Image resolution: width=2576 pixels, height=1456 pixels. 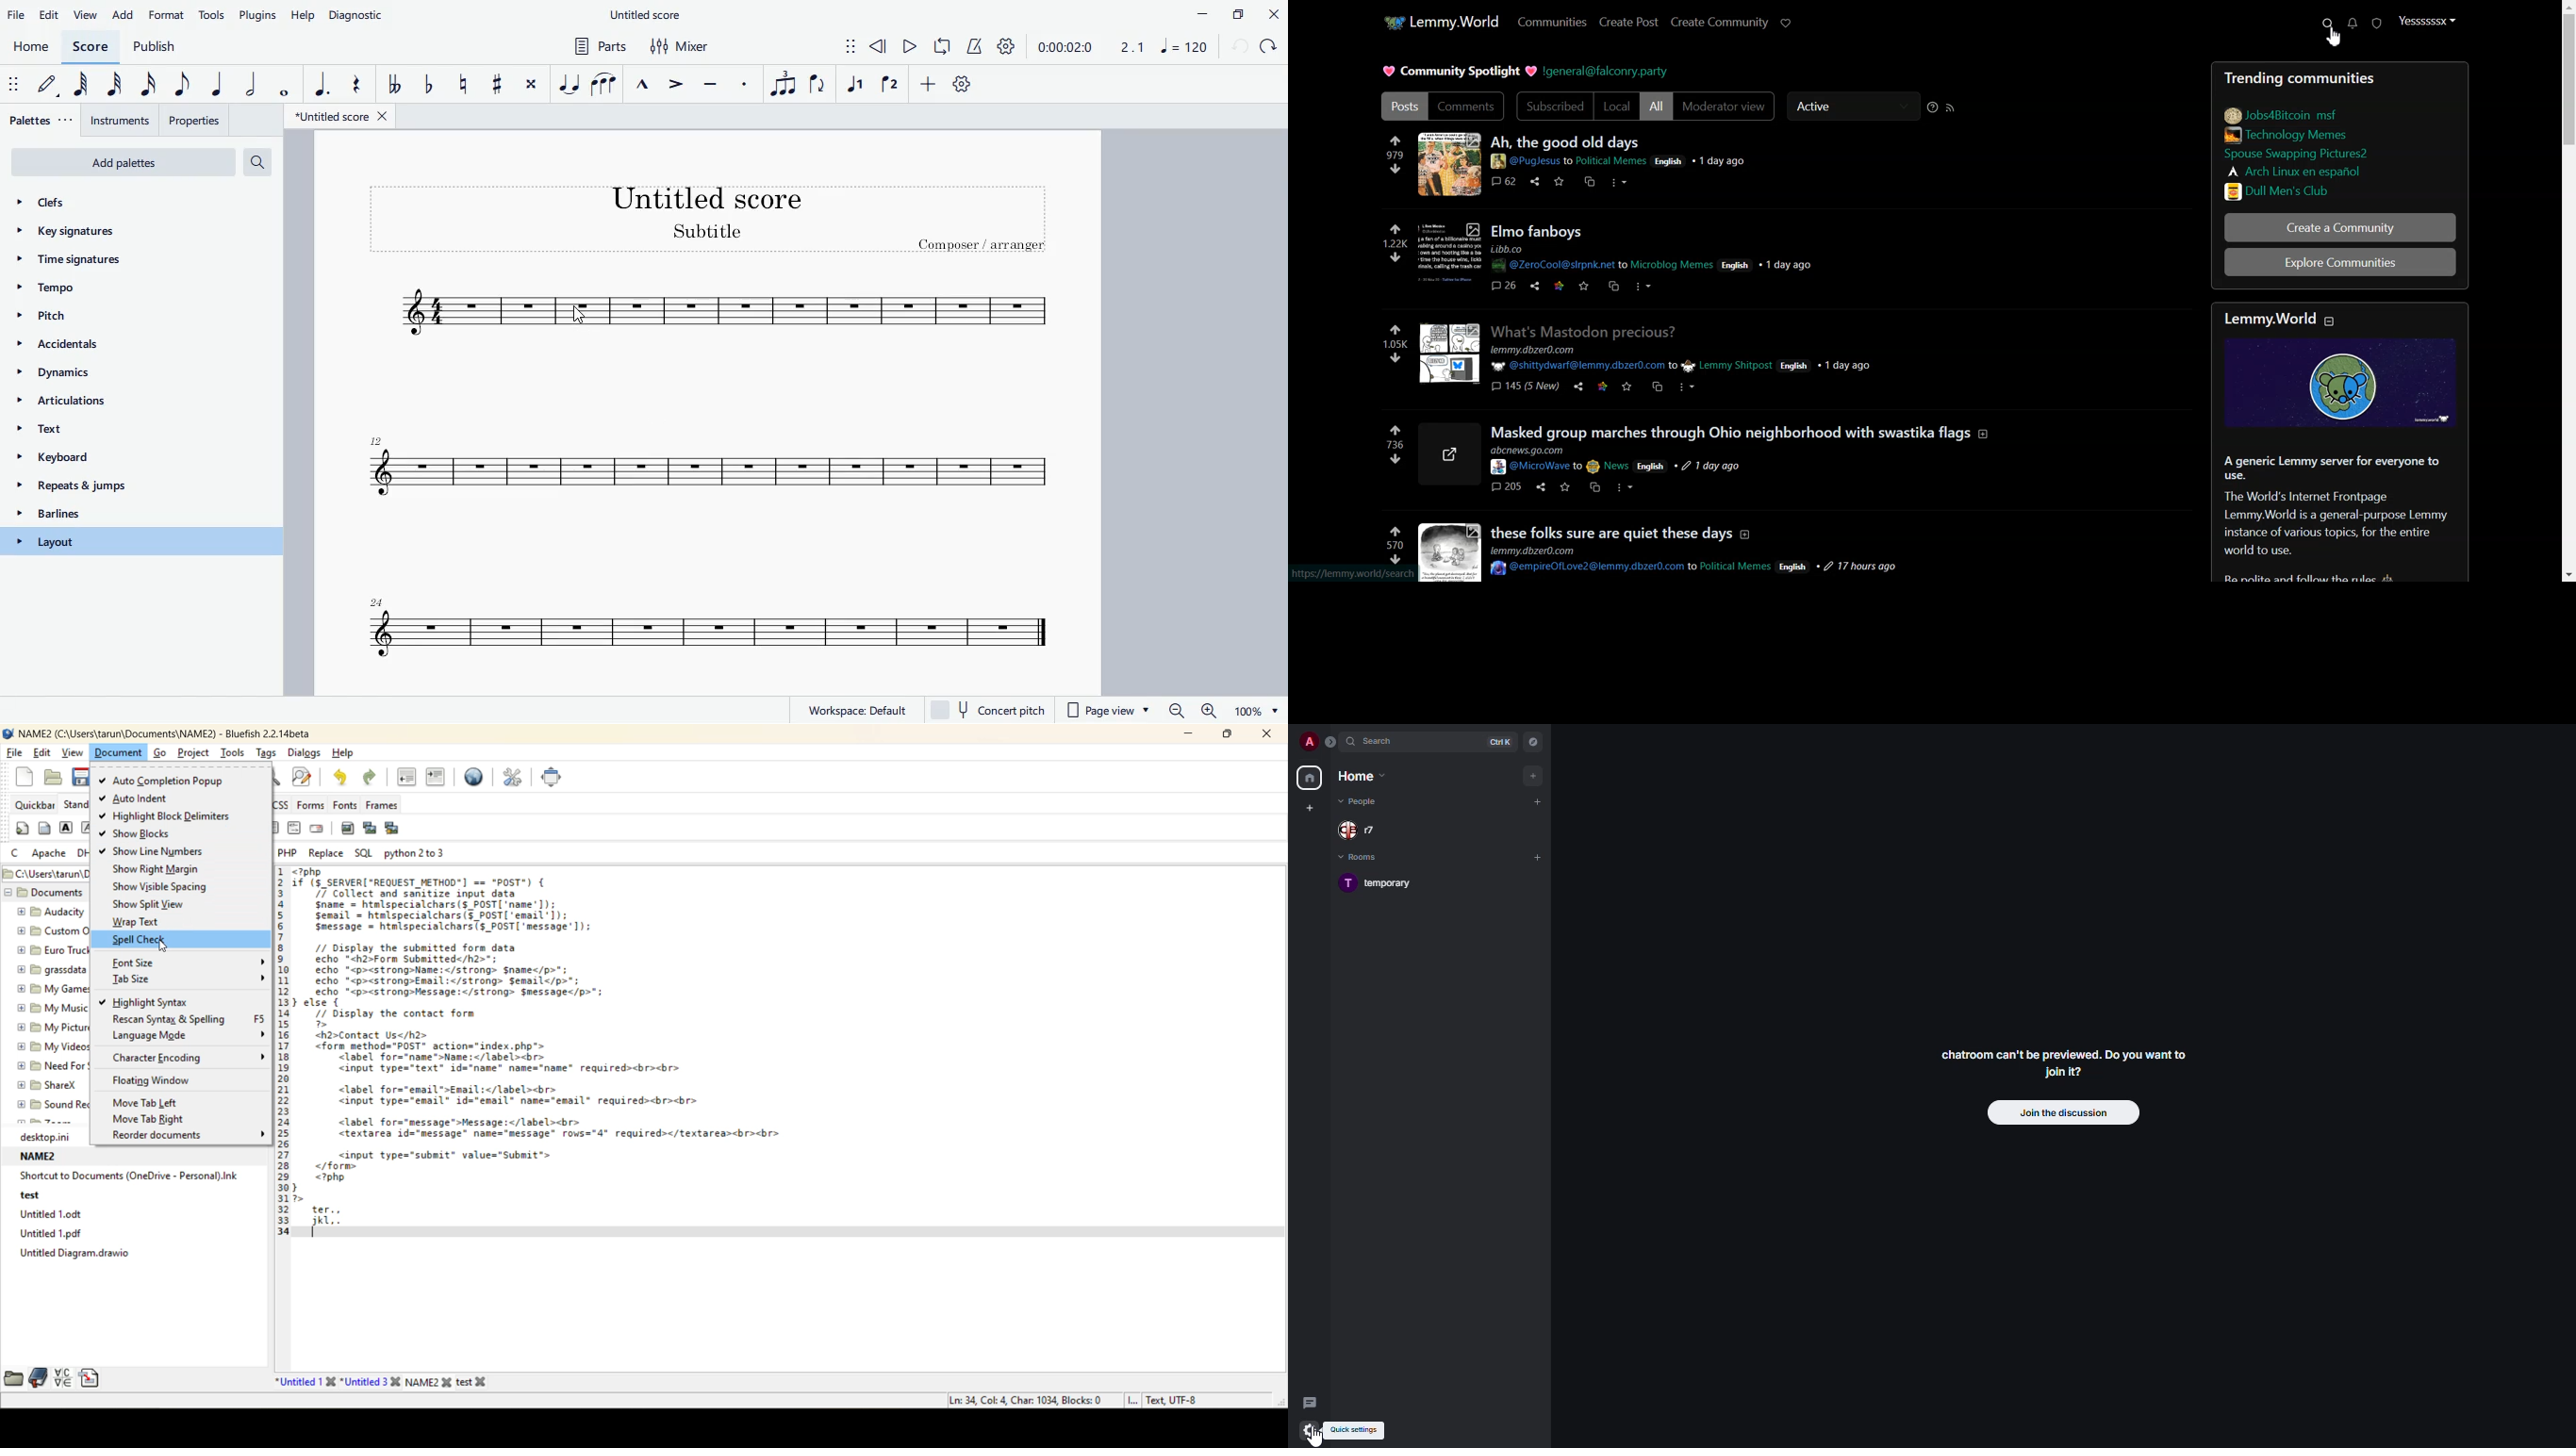 What do you see at coordinates (1073, 1399) in the screenshot?
I see `metadata` at bounding box center [1073, 1399].